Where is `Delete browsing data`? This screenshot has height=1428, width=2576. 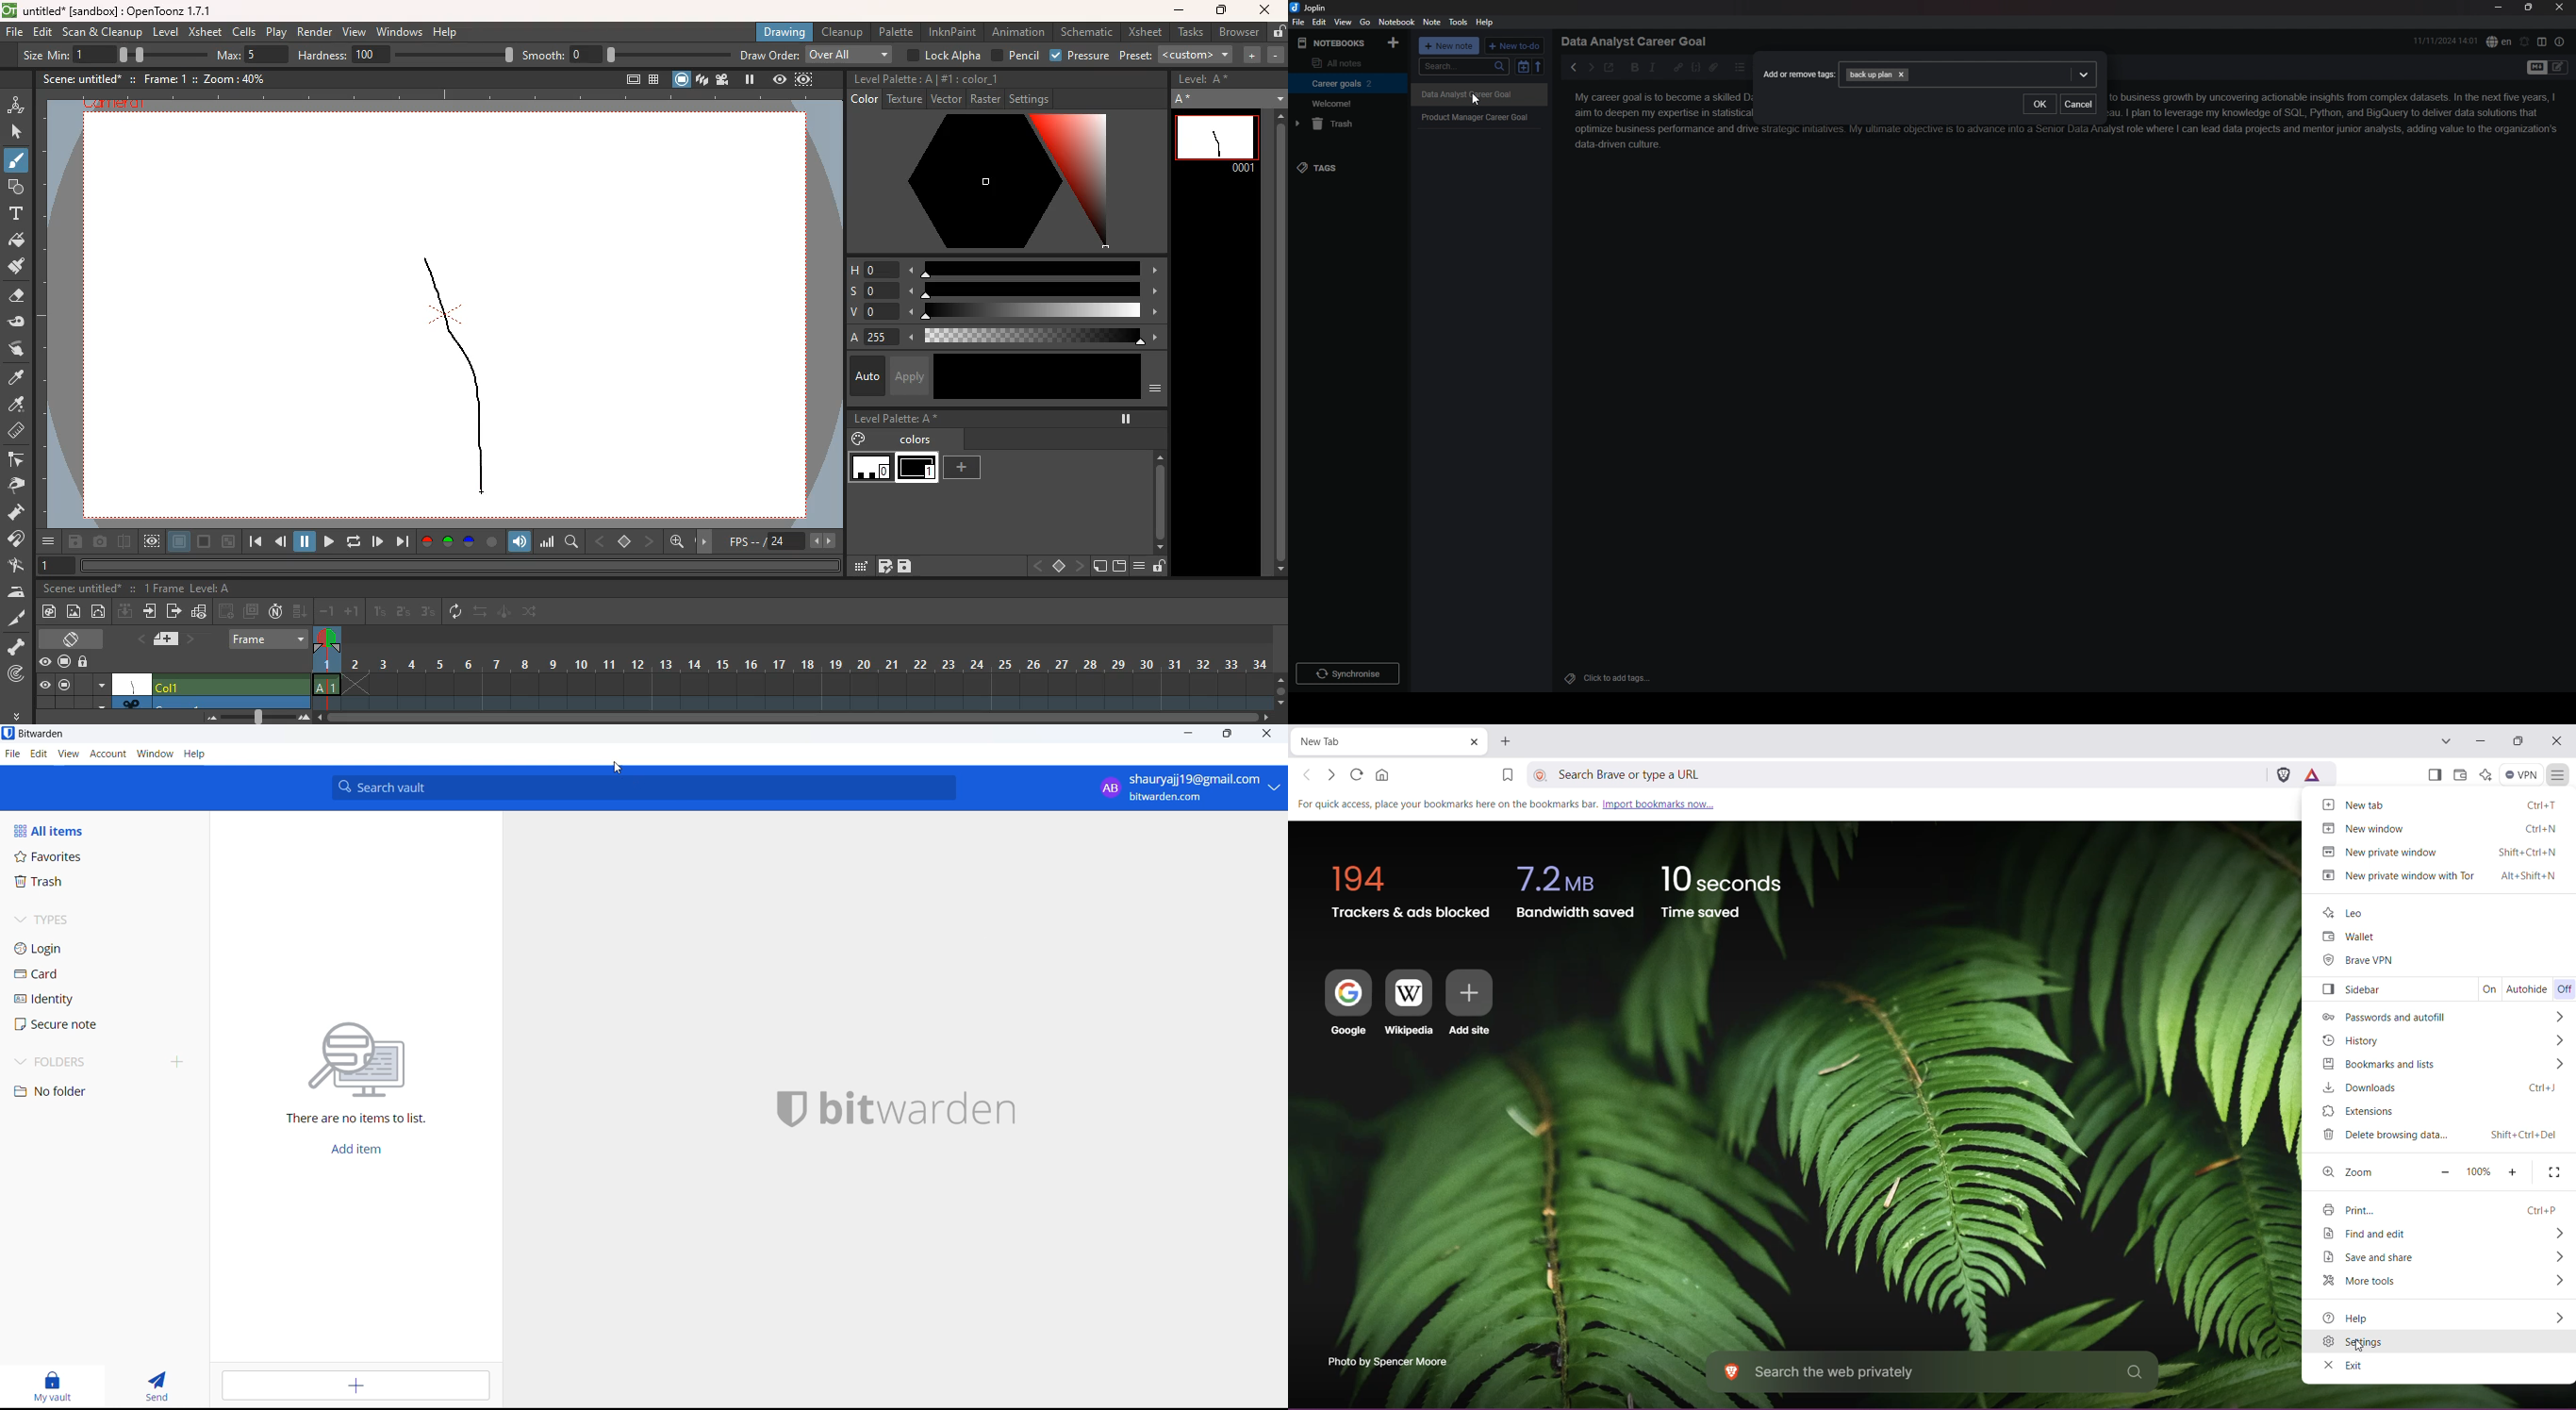
Delete browsing data is located at coordinates (2436, 1136).